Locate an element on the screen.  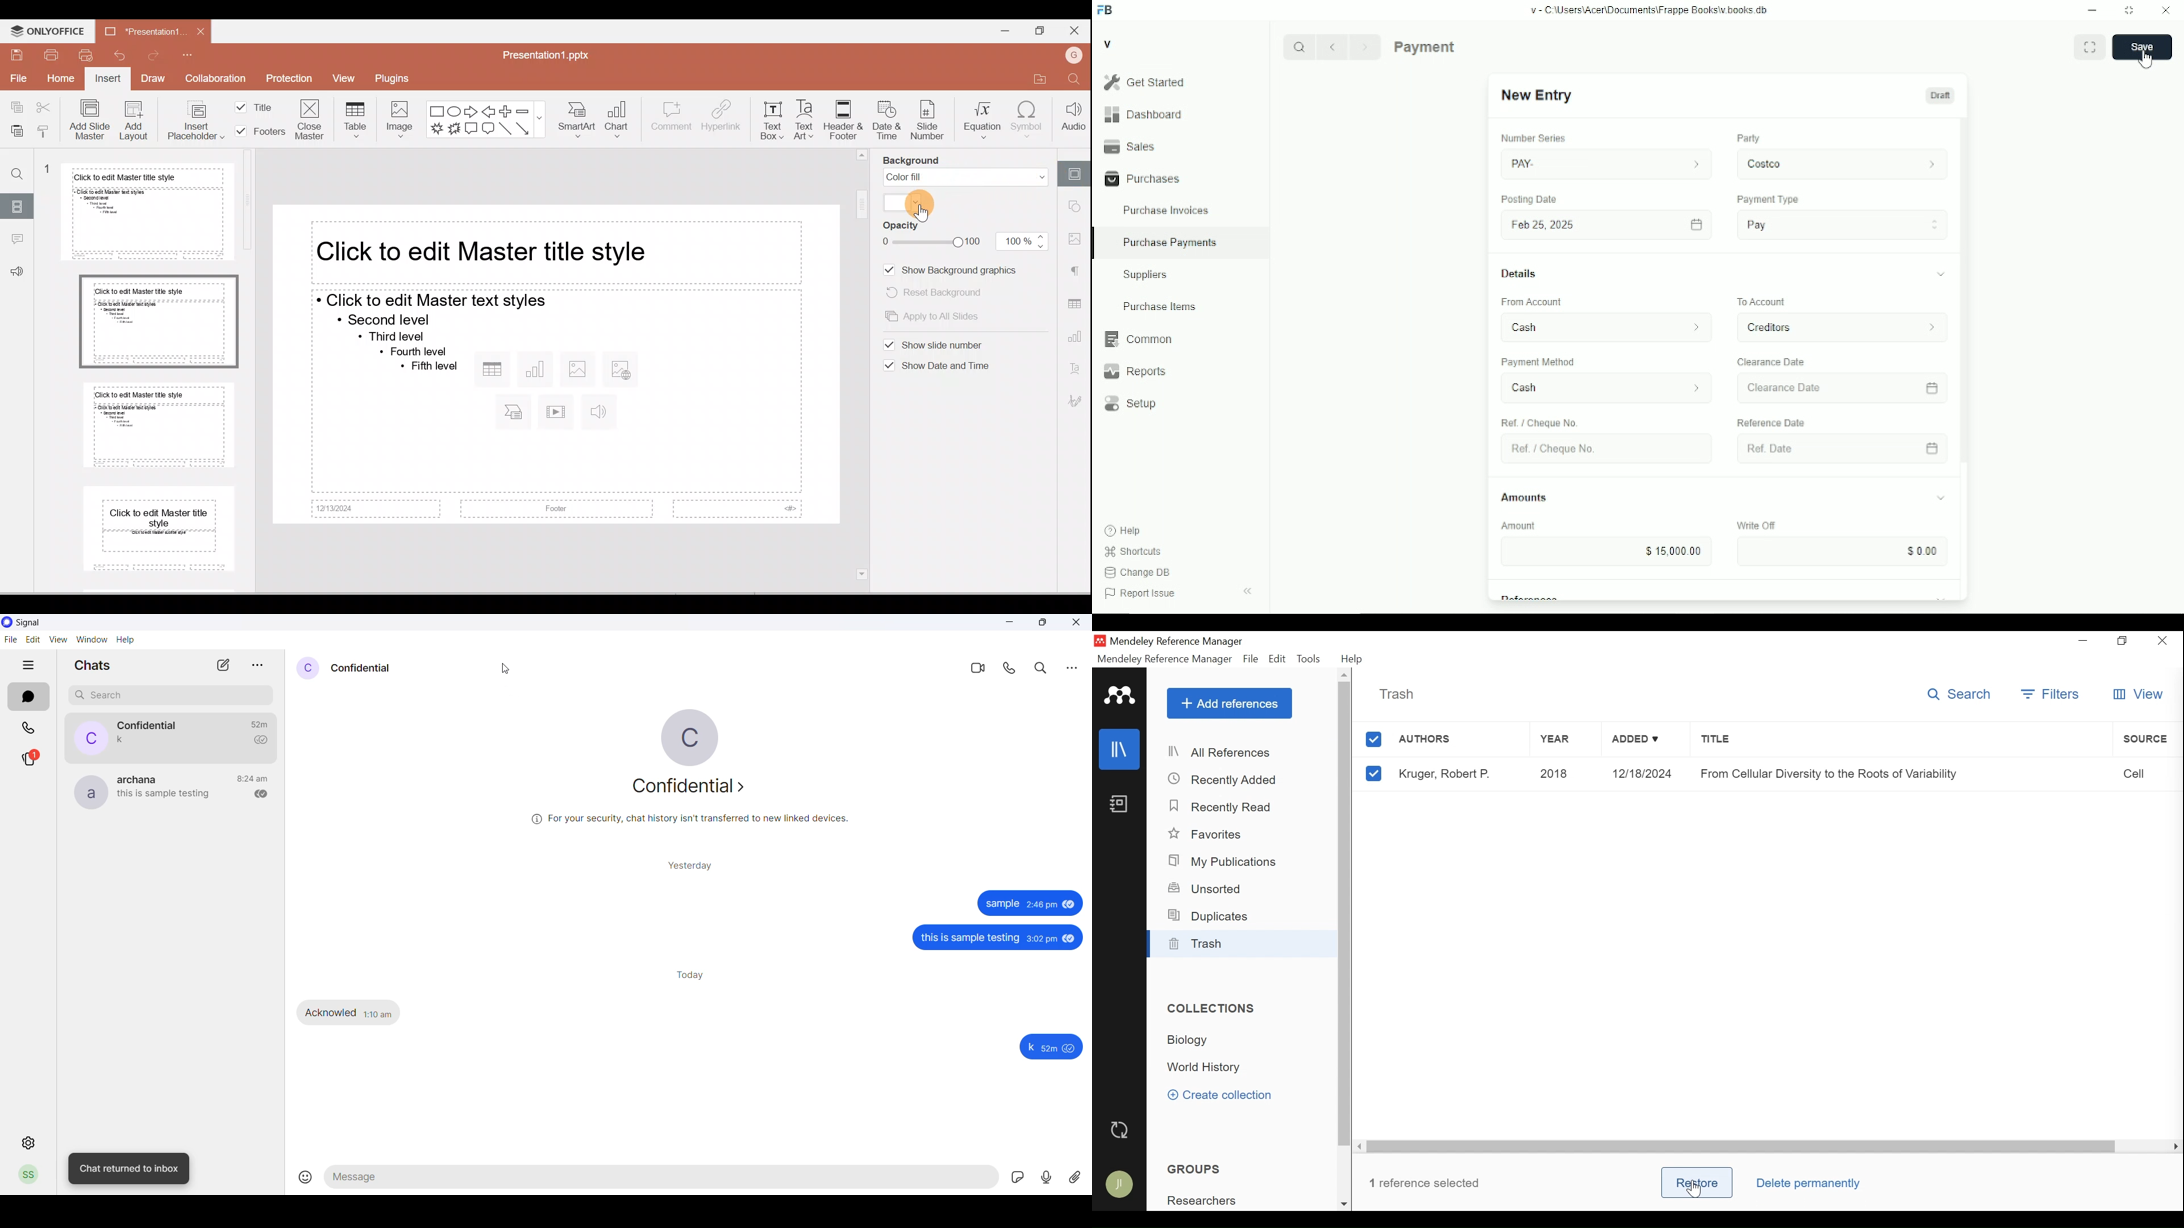
Close is located at coordinates (1077, 31).